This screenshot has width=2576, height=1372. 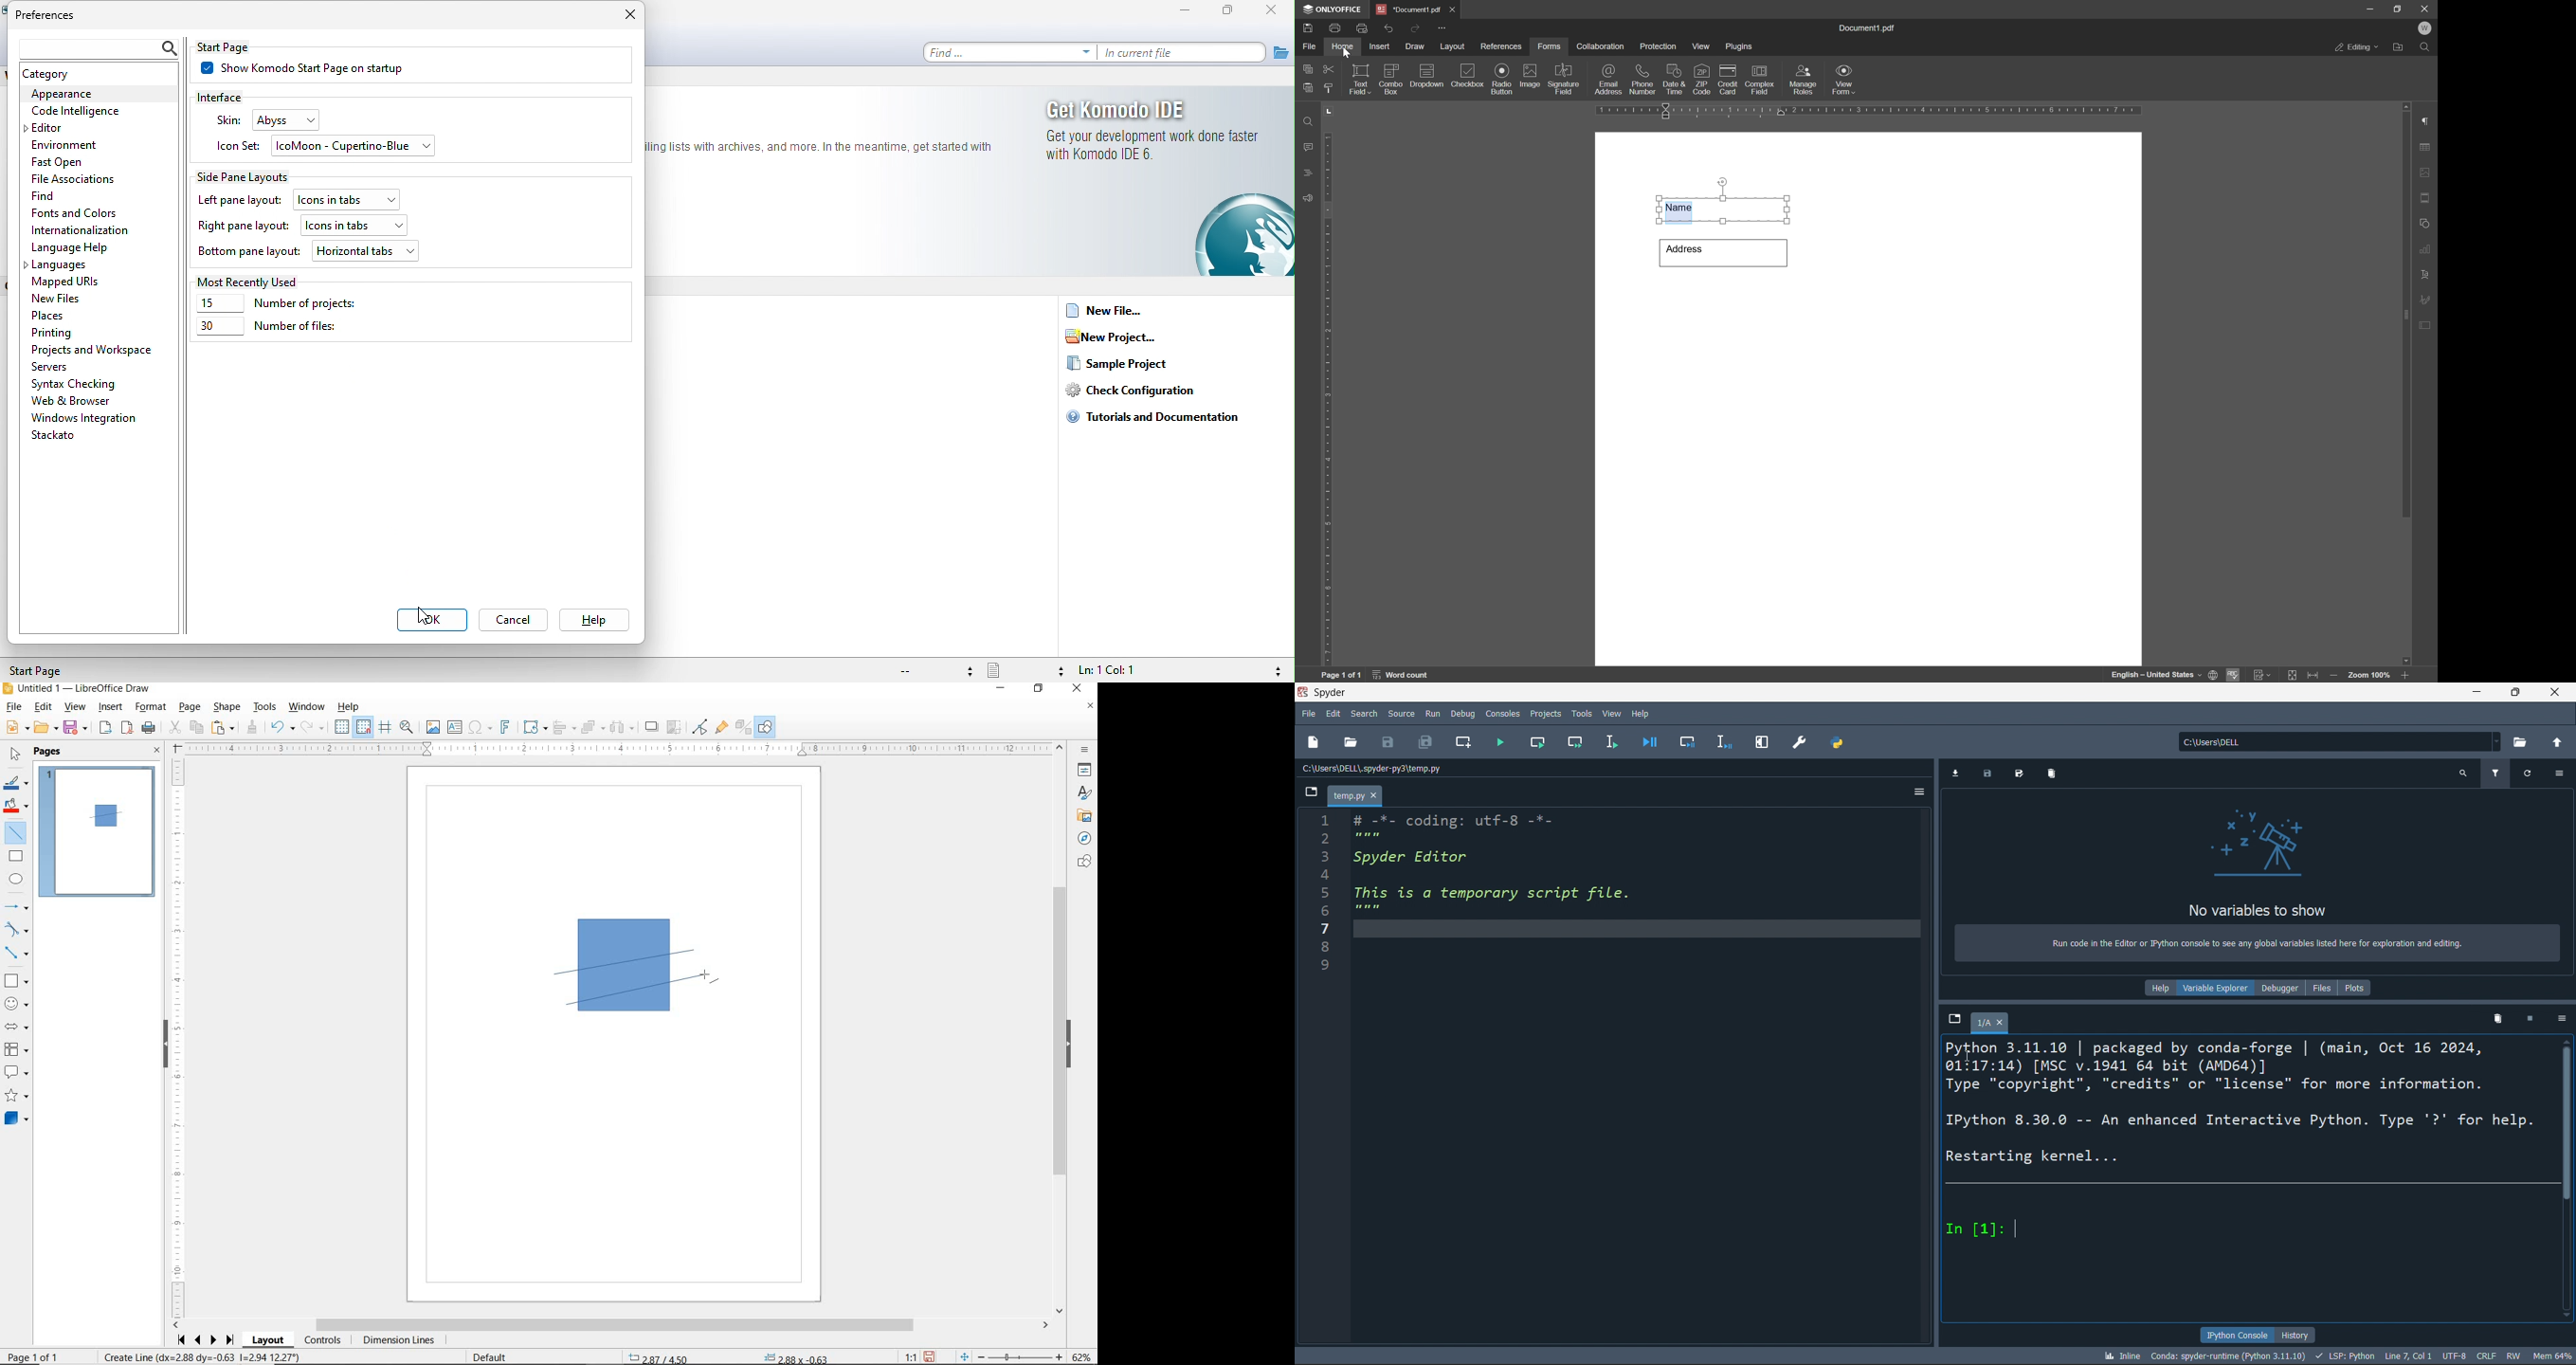 What do you see at coordinates (1954, 1020) in the screenshot?
I see `browse tabs` at bounding box center [1954, 1020].